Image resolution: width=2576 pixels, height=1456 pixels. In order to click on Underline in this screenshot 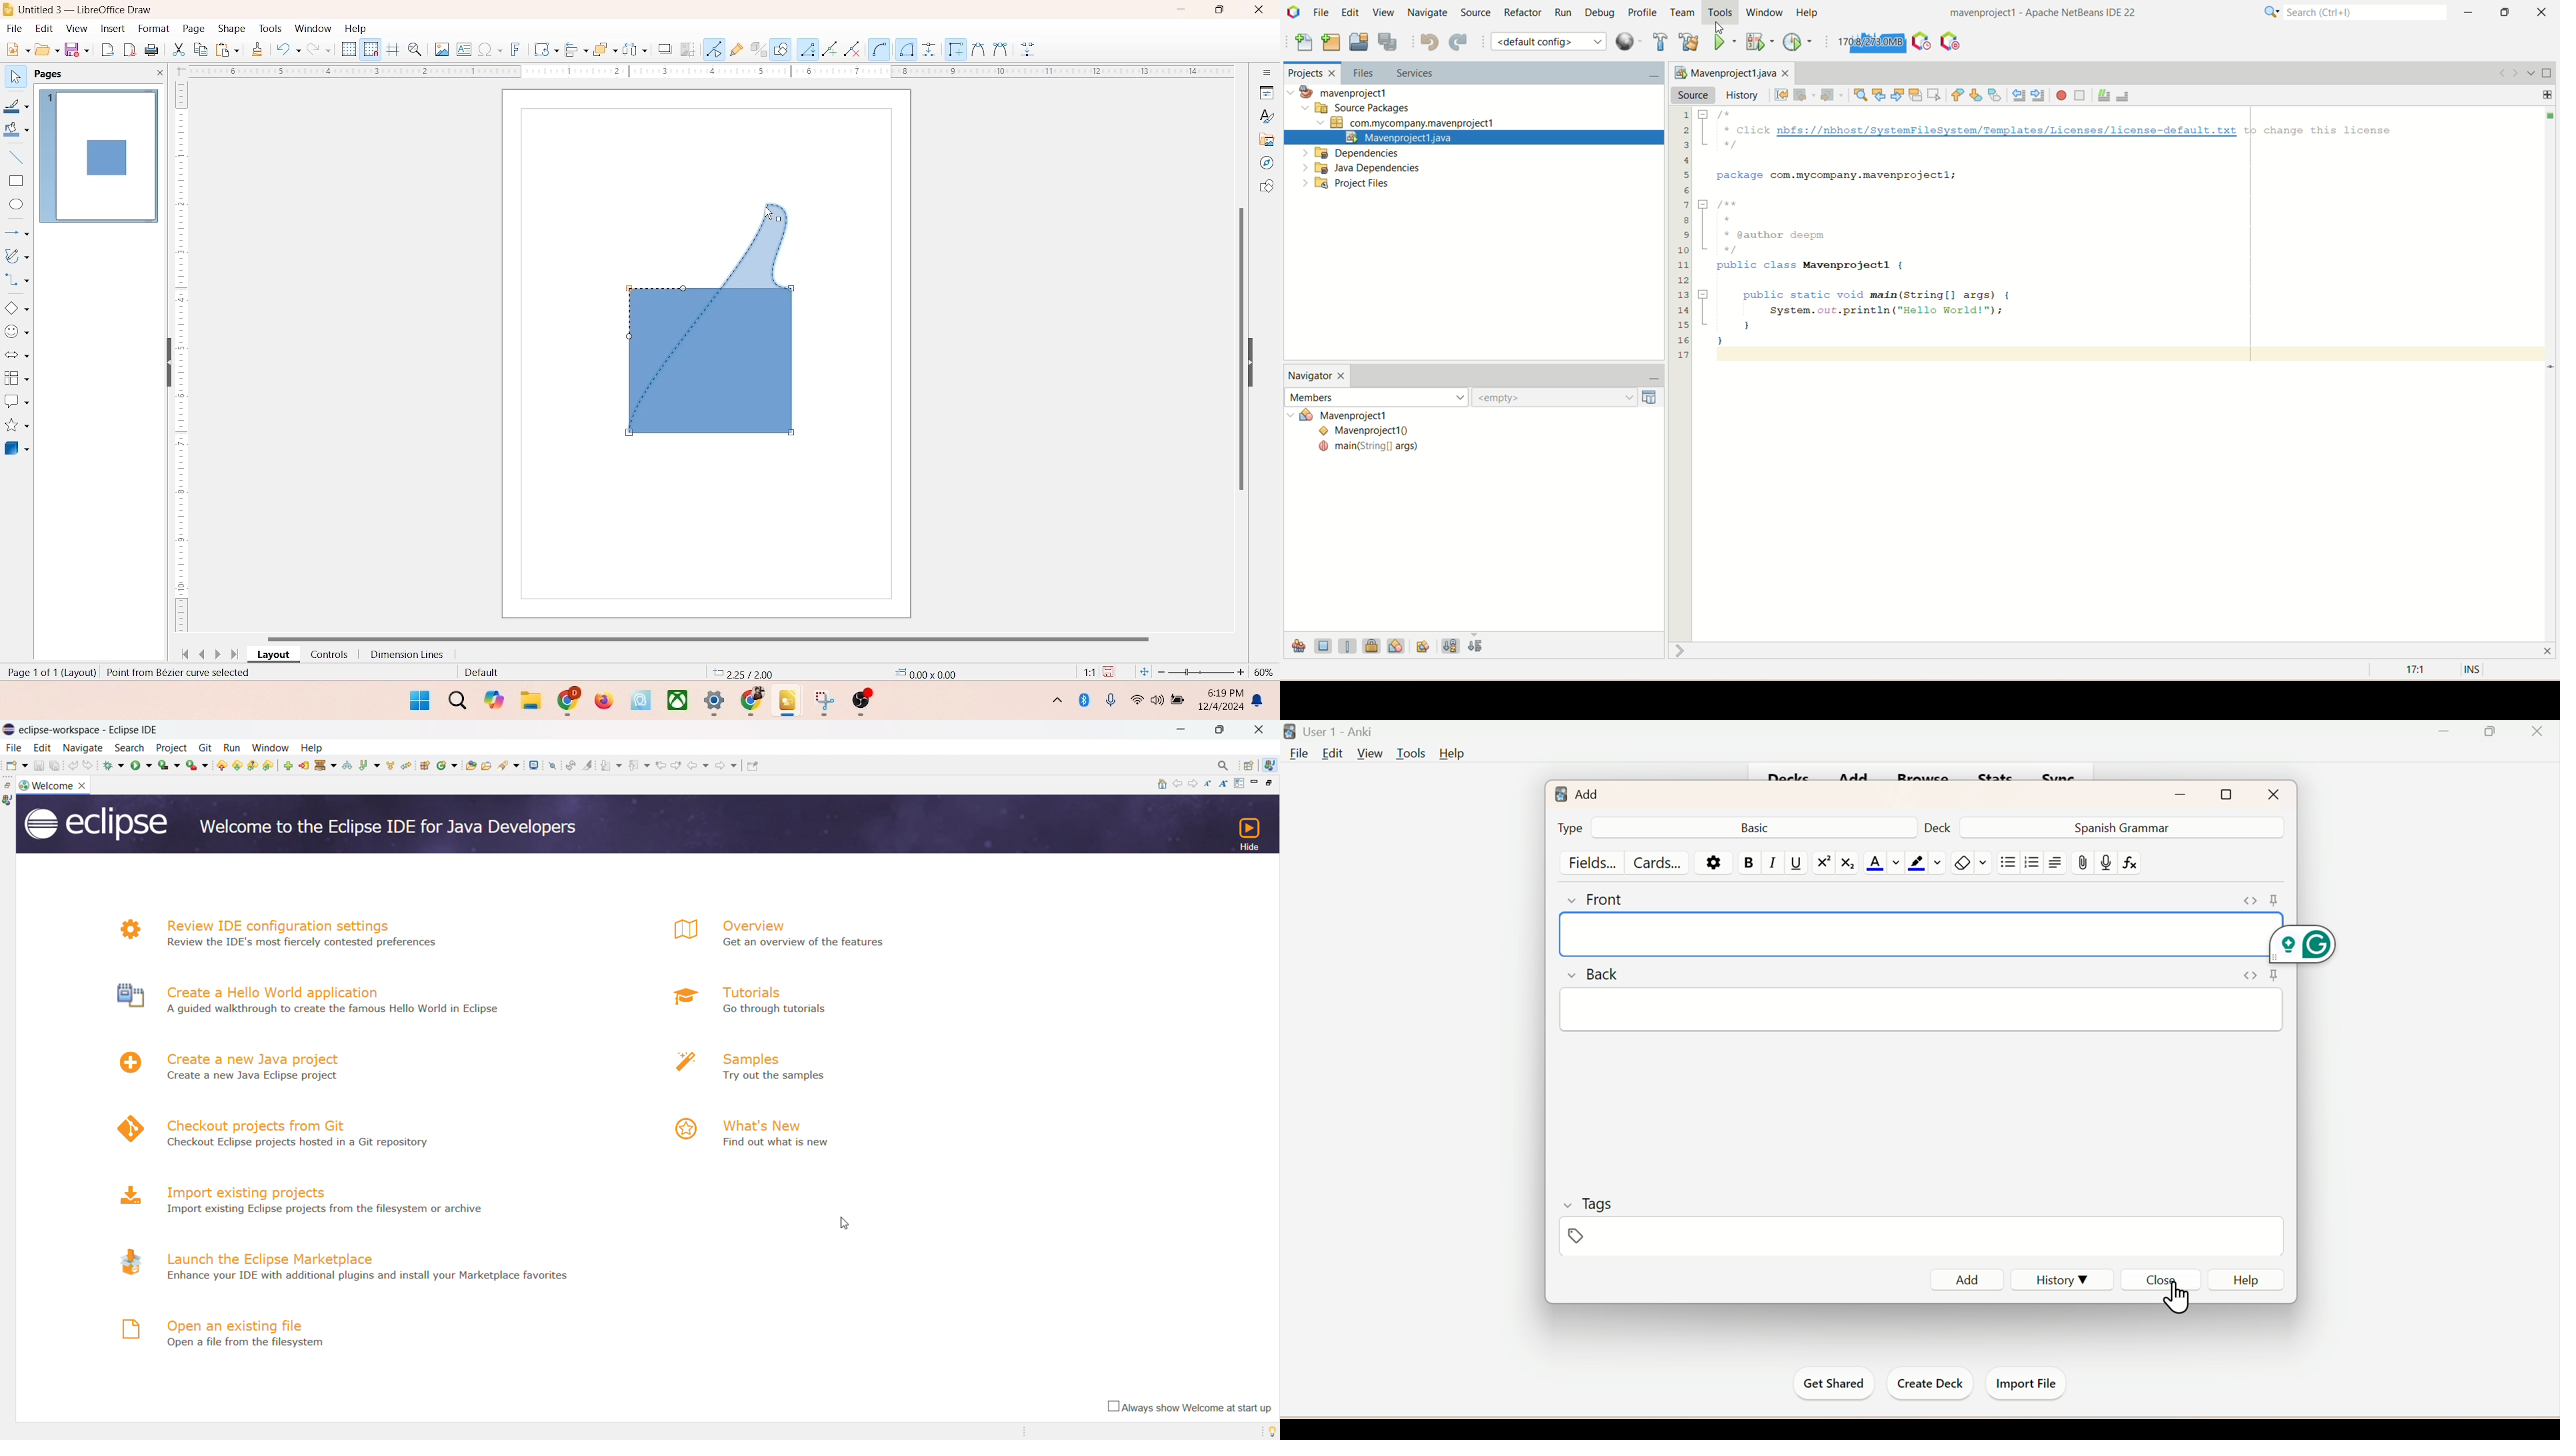, I will do `click(1797, 863)`.